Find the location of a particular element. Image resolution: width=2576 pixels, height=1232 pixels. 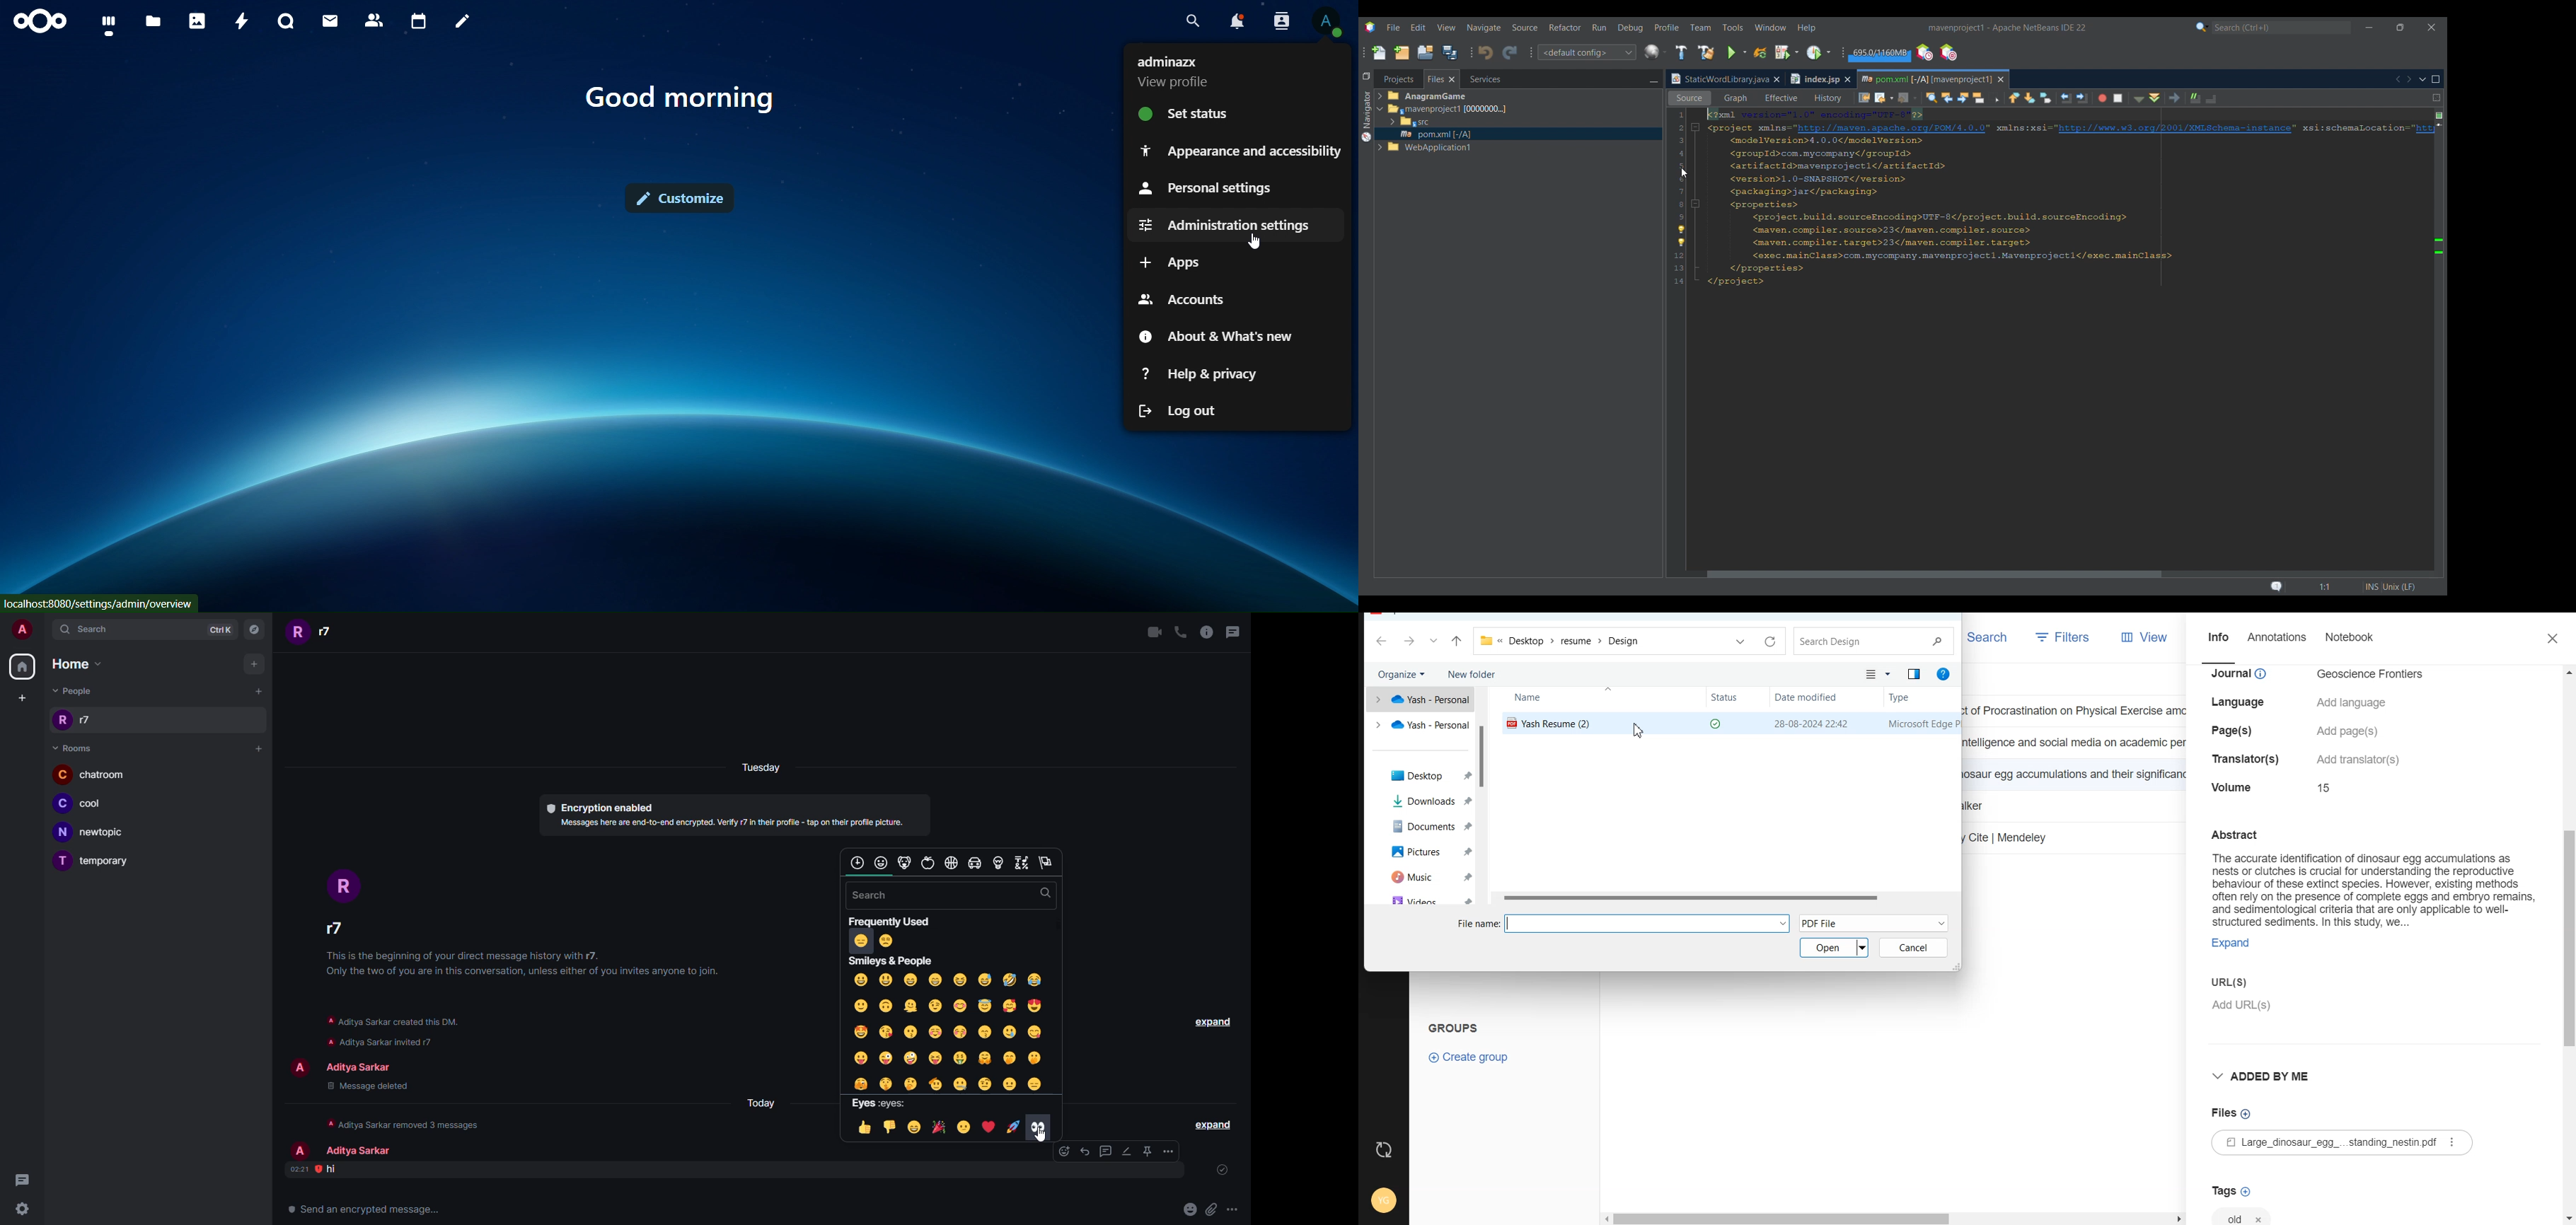

Show the preview pane is located at coordinates (1914, 674).